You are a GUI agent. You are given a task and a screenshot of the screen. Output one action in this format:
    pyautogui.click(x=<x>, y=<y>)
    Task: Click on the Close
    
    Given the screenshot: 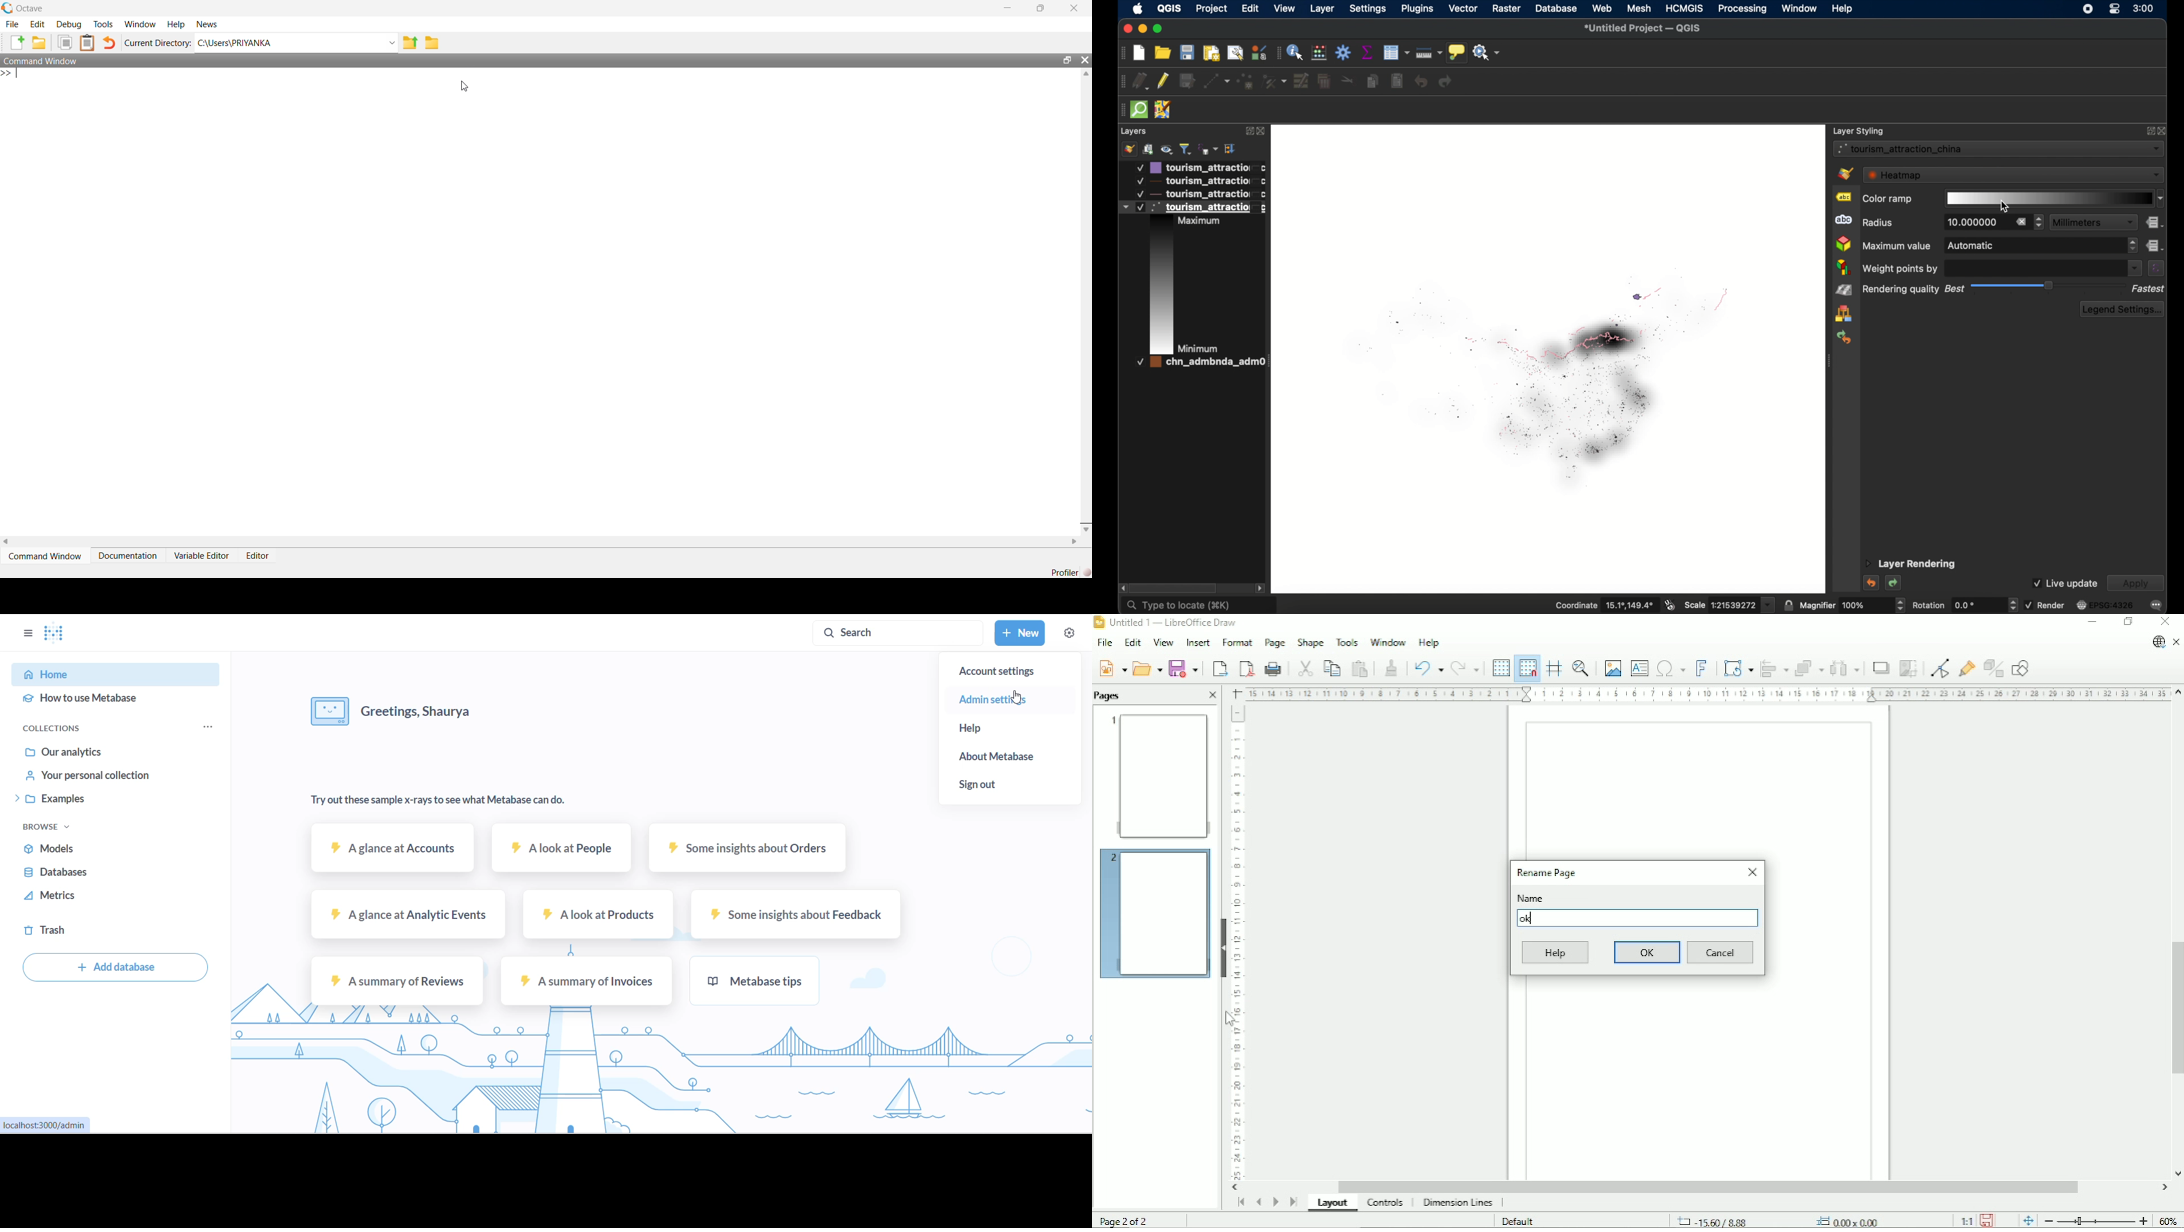 What is the action you would take?
    pyautogui.click(x=1751, y=872)
    